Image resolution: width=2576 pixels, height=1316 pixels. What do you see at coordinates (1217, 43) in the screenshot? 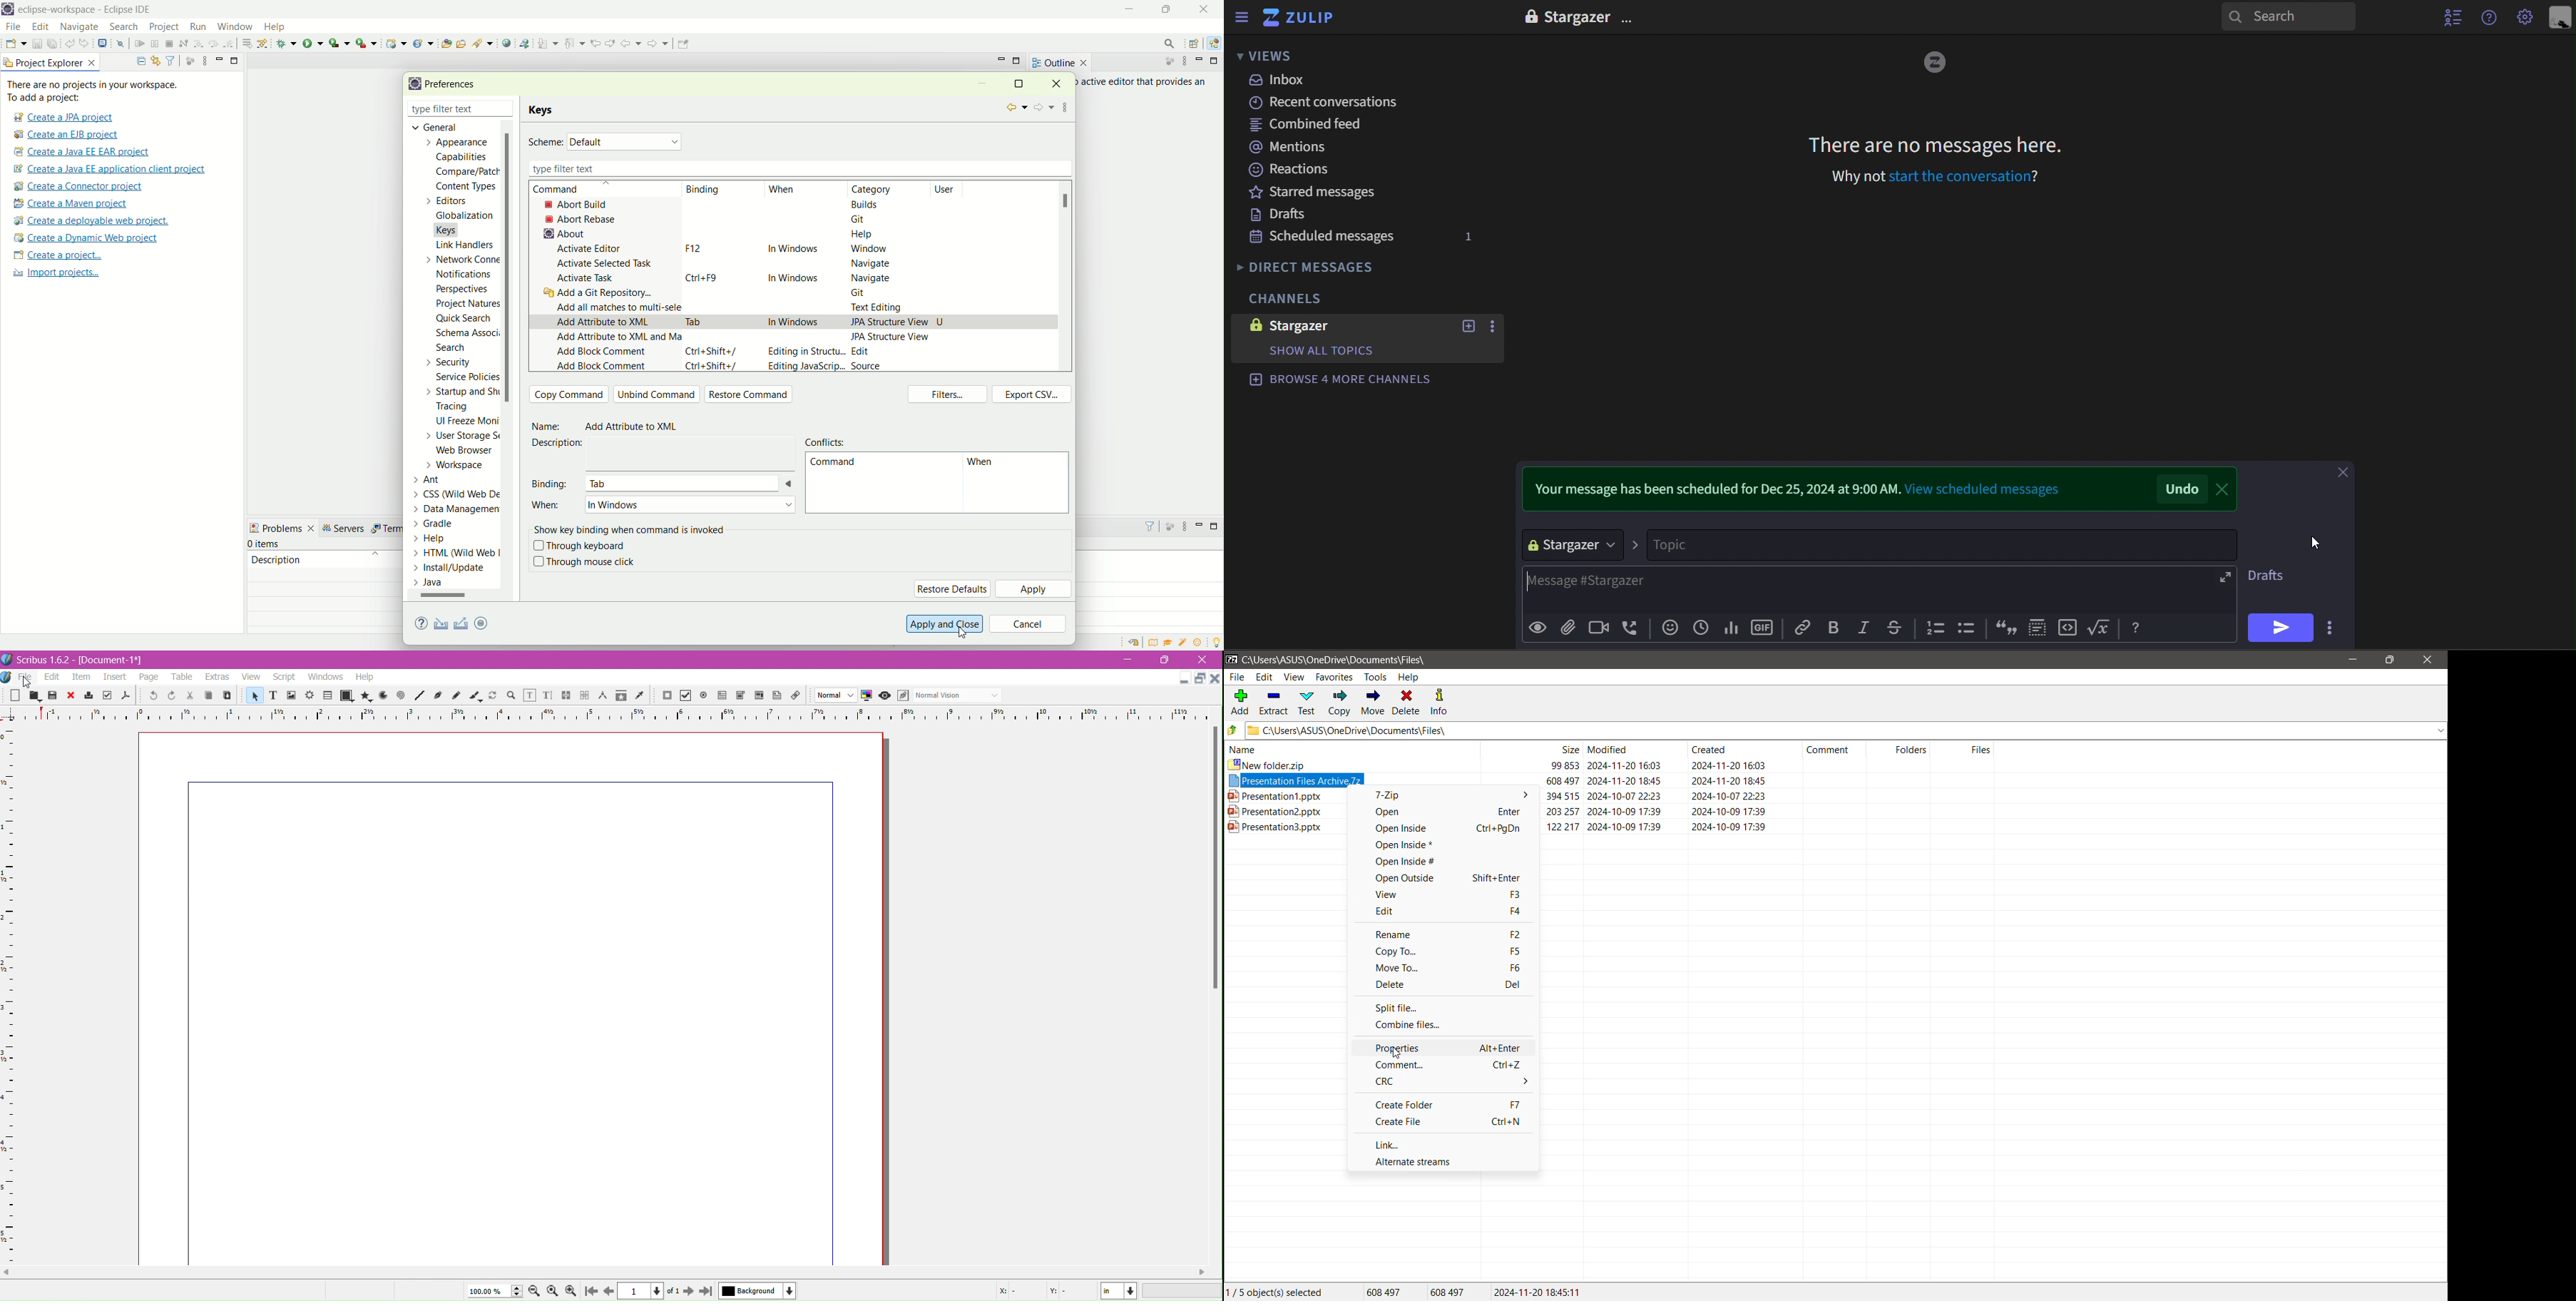
I see `Java EE` at bounding box center [1217, 43].